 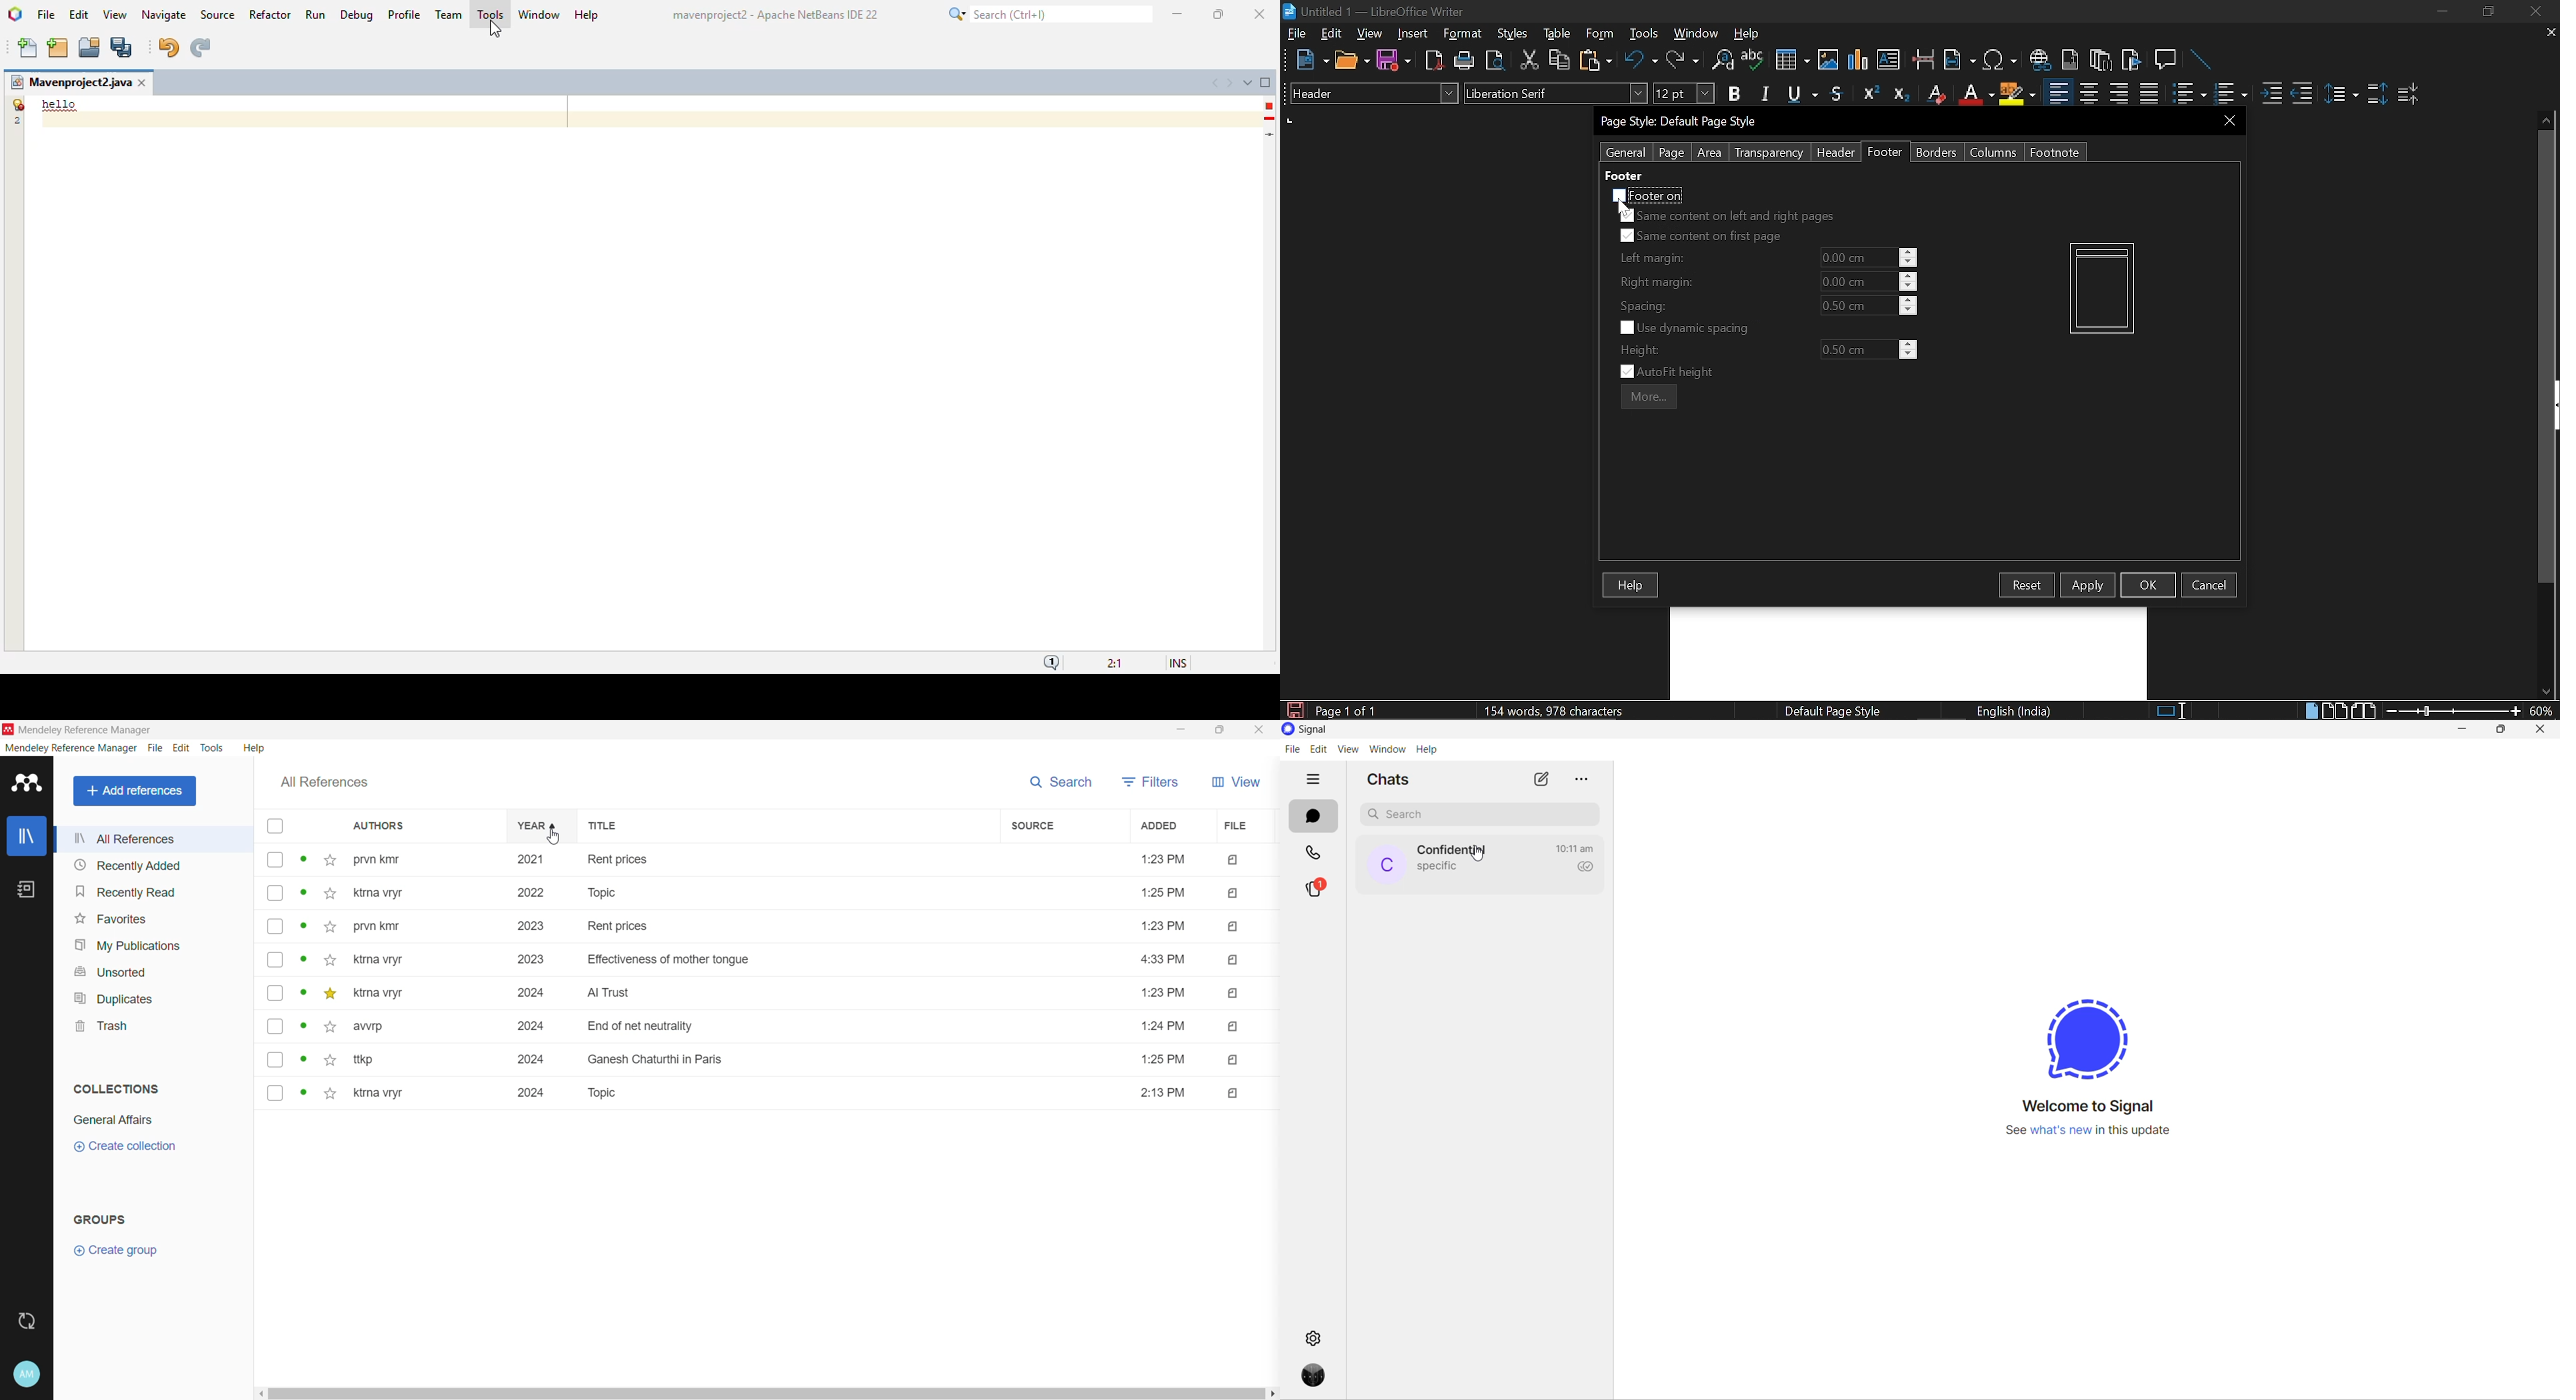 I want to click on Minimize, so click(x=2442, y=14).